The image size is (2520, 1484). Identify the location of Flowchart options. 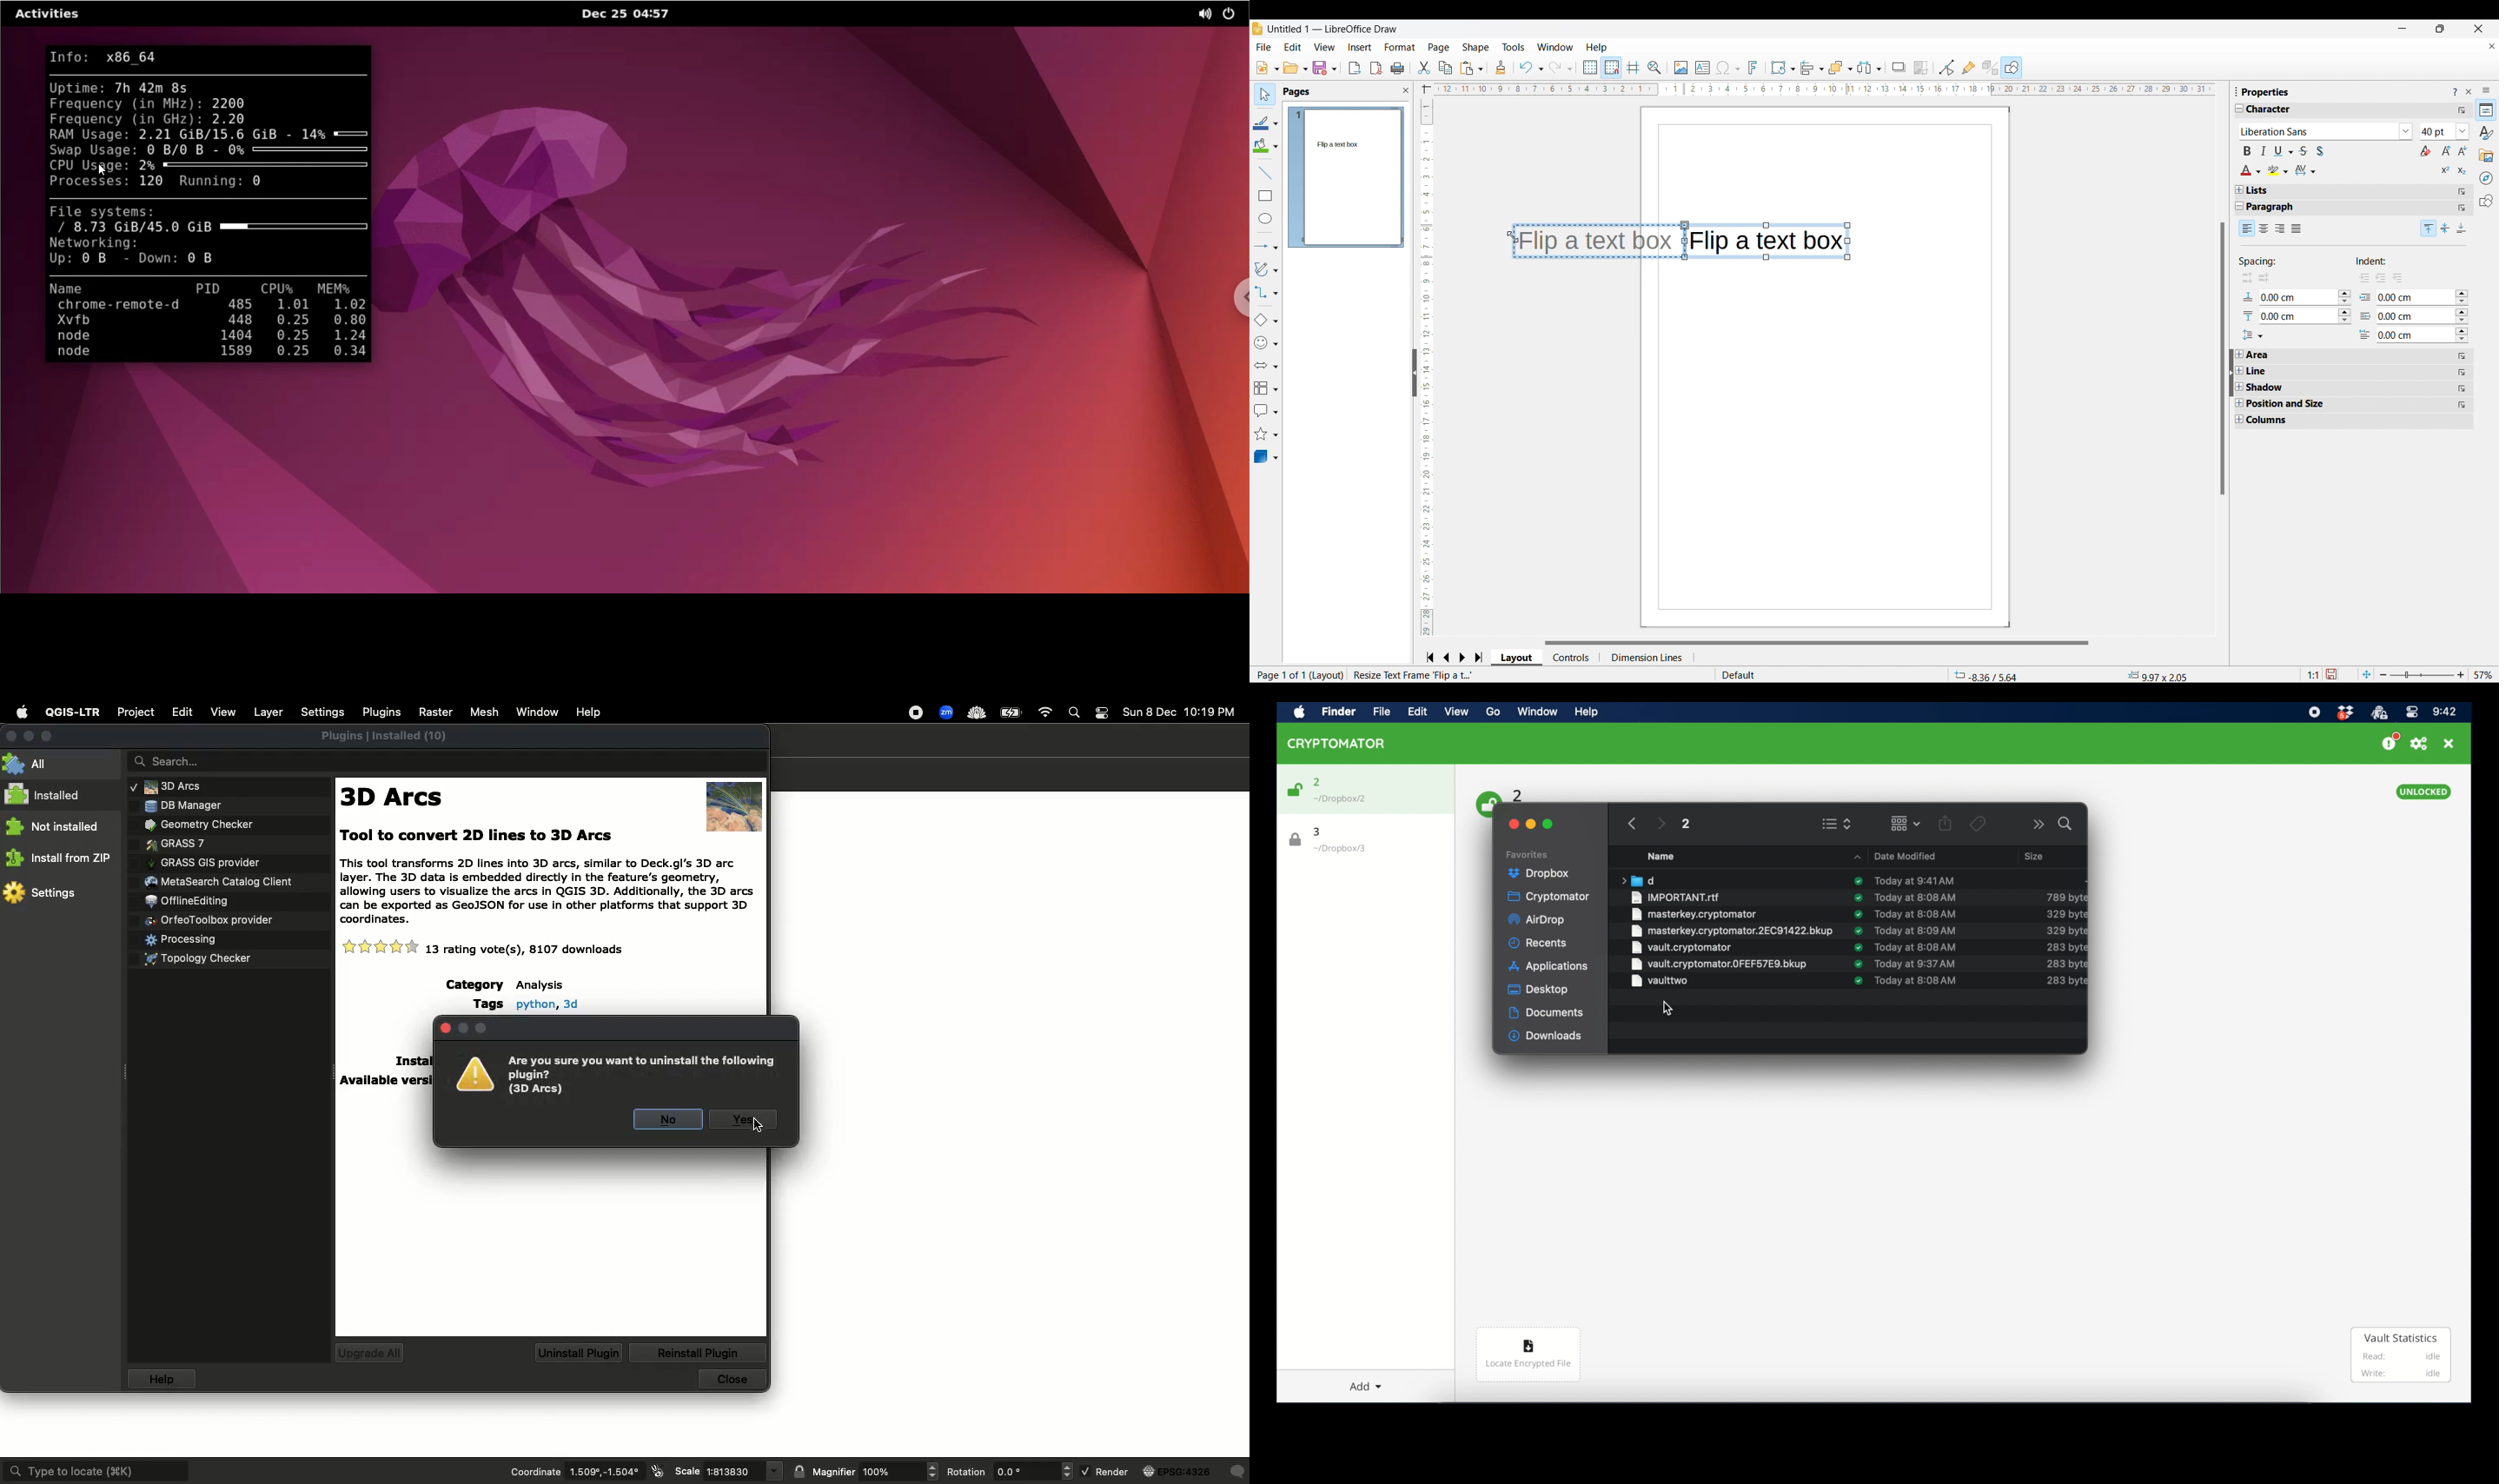
(1266, 388).